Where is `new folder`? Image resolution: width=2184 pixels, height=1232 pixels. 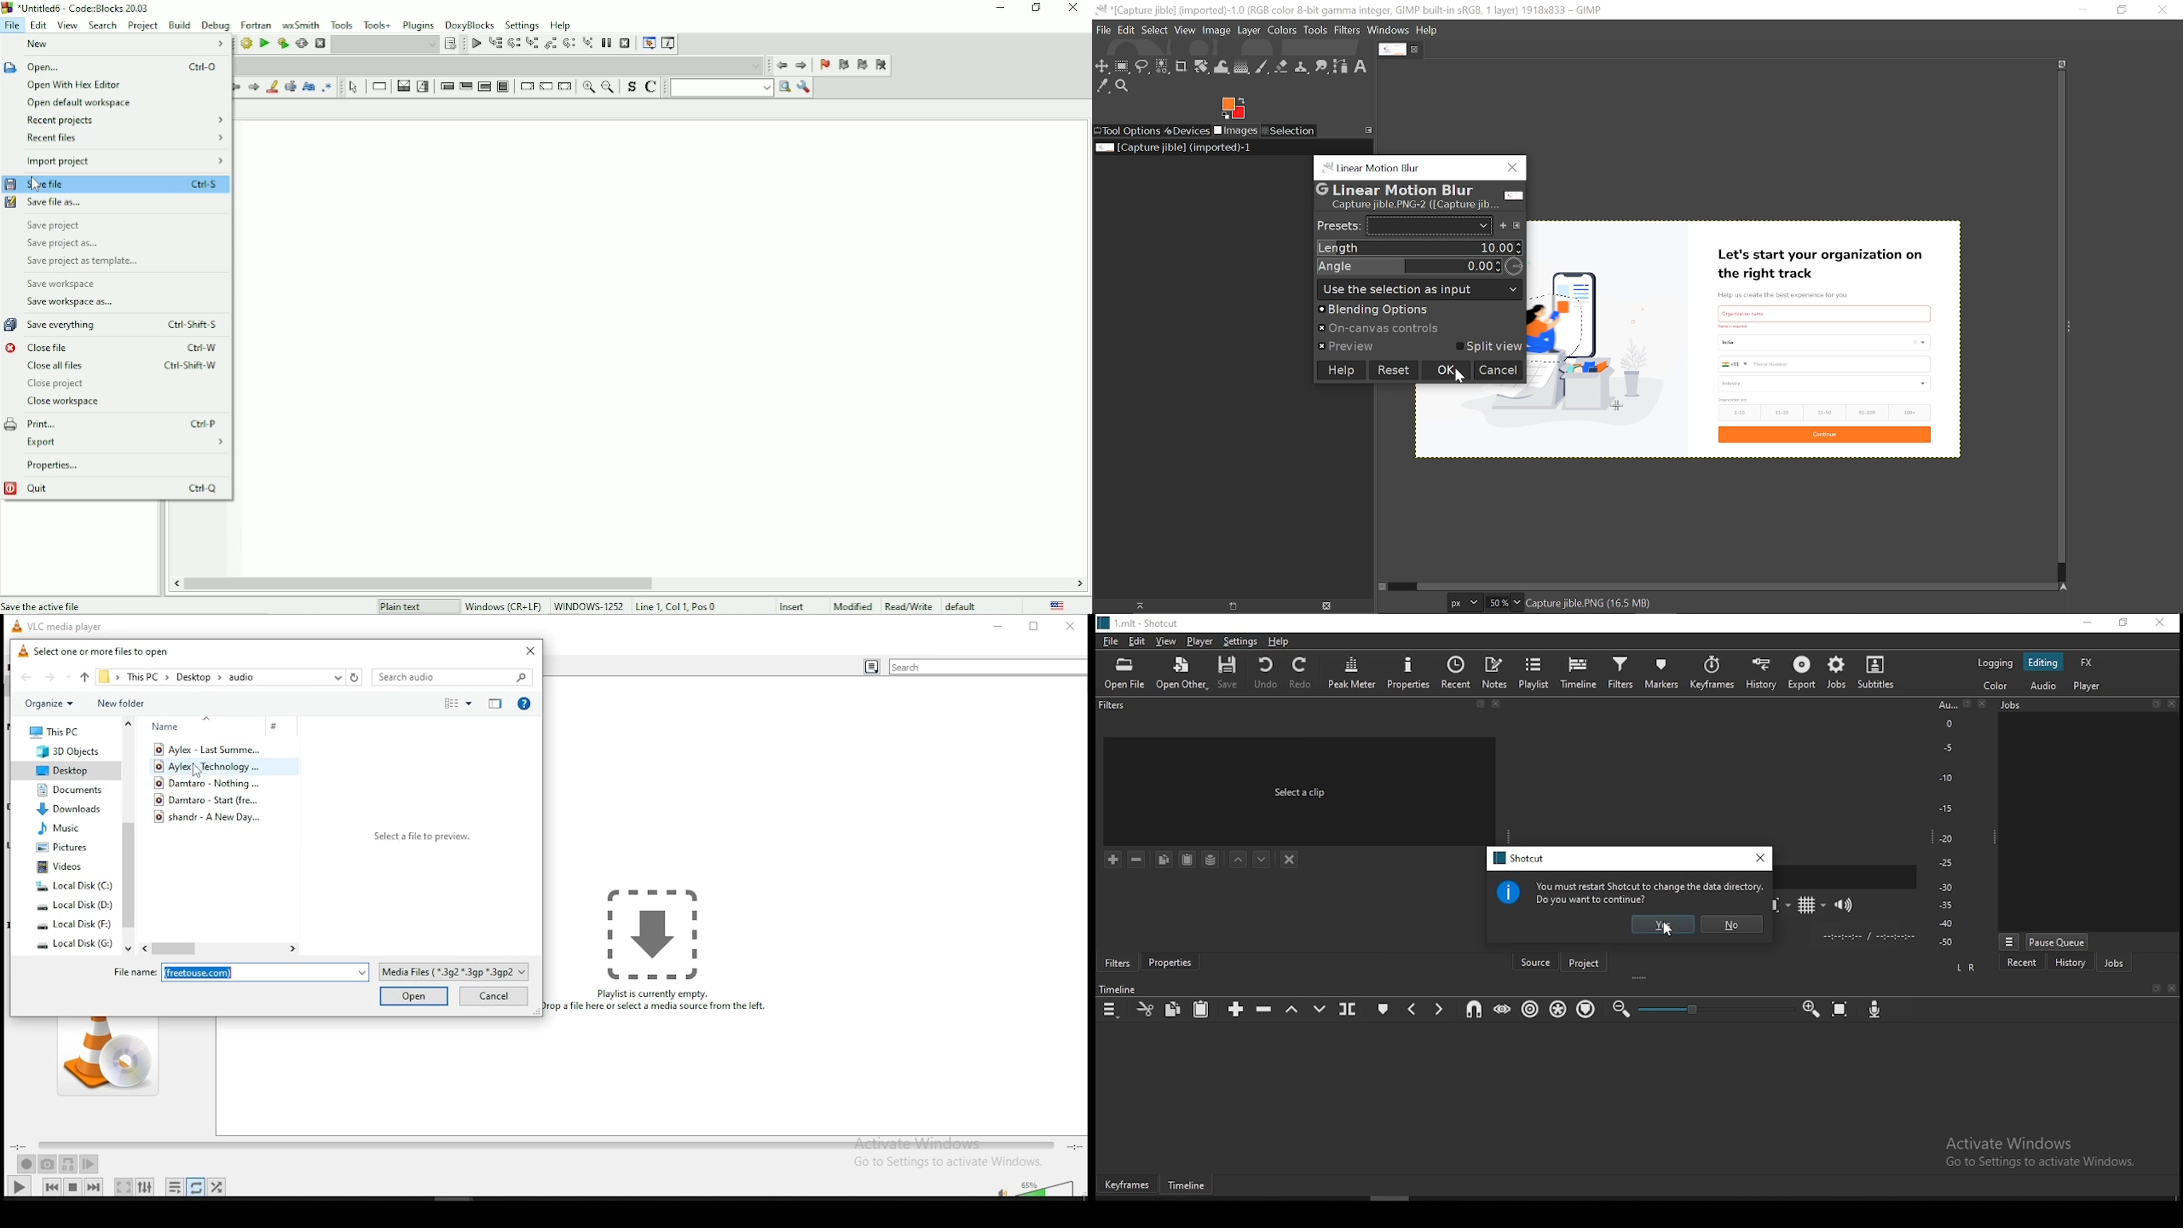 new folder is located at coordinates (123, 704).